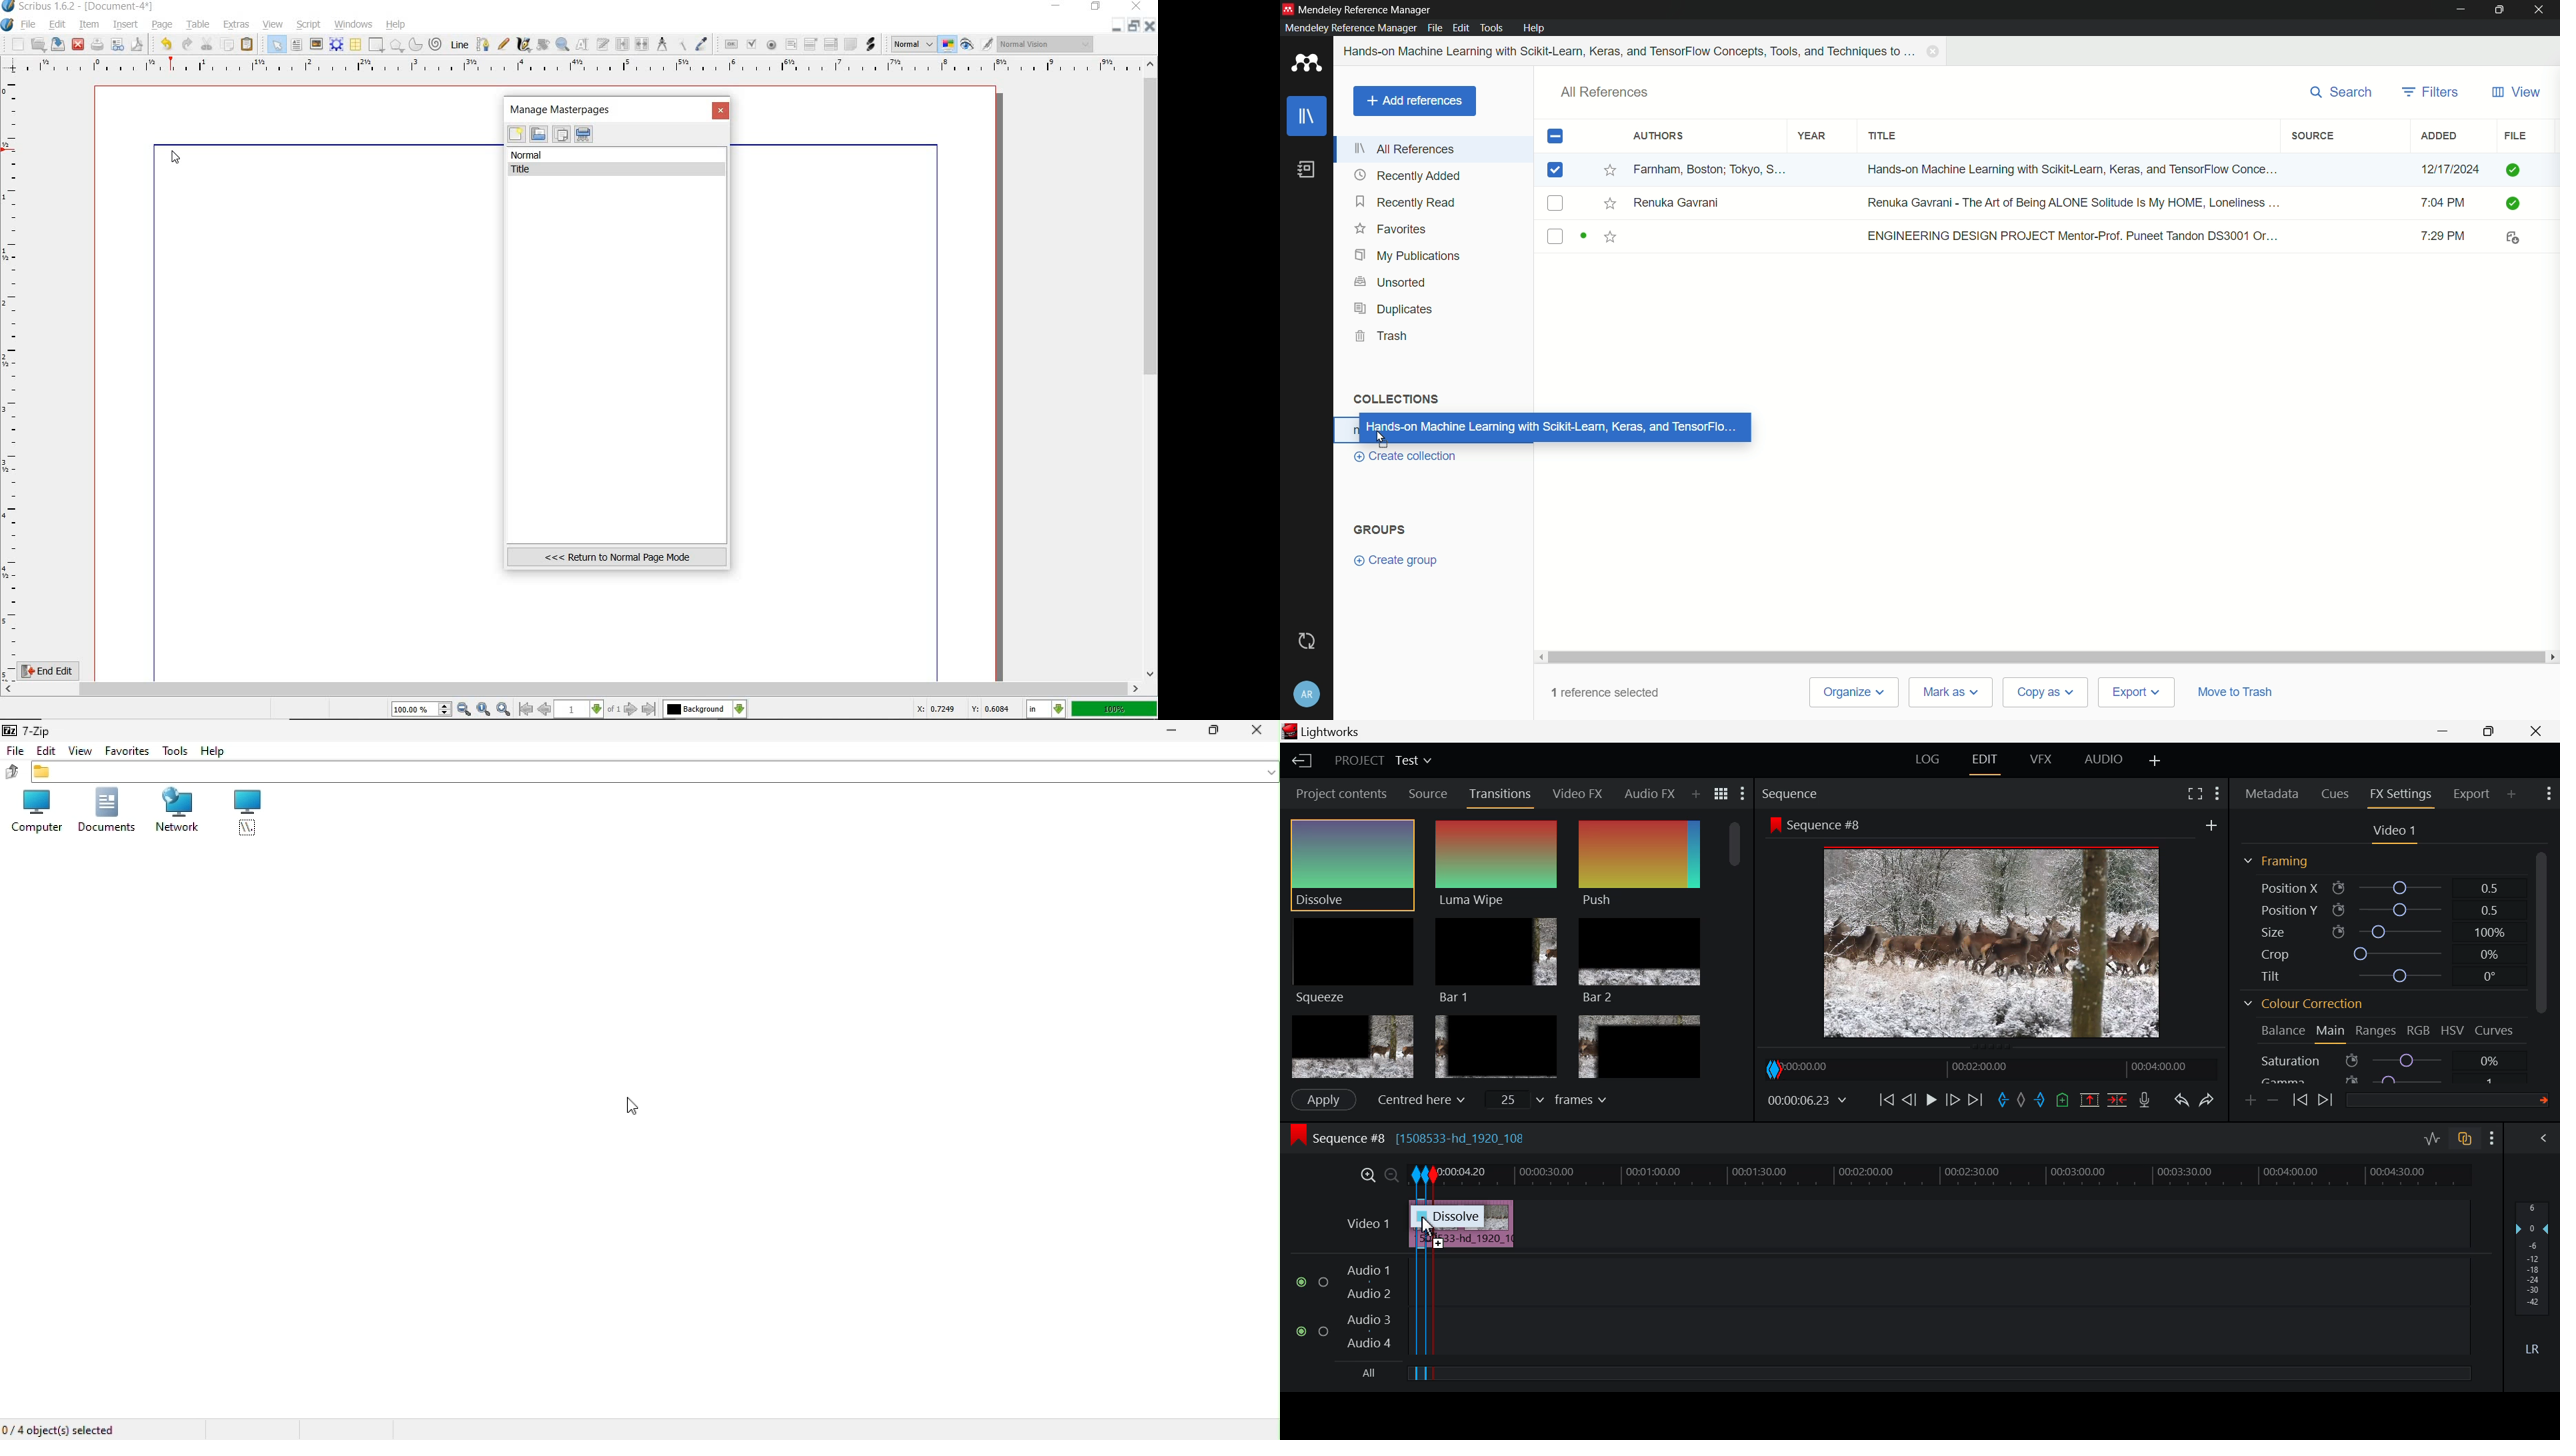 The height and width of the screenshot is (1456, 2576). What do you see at coordinates (2432, 1139) in the screenshot?
I see `Toggle audio levels` at bounding box center [2432, 1139].